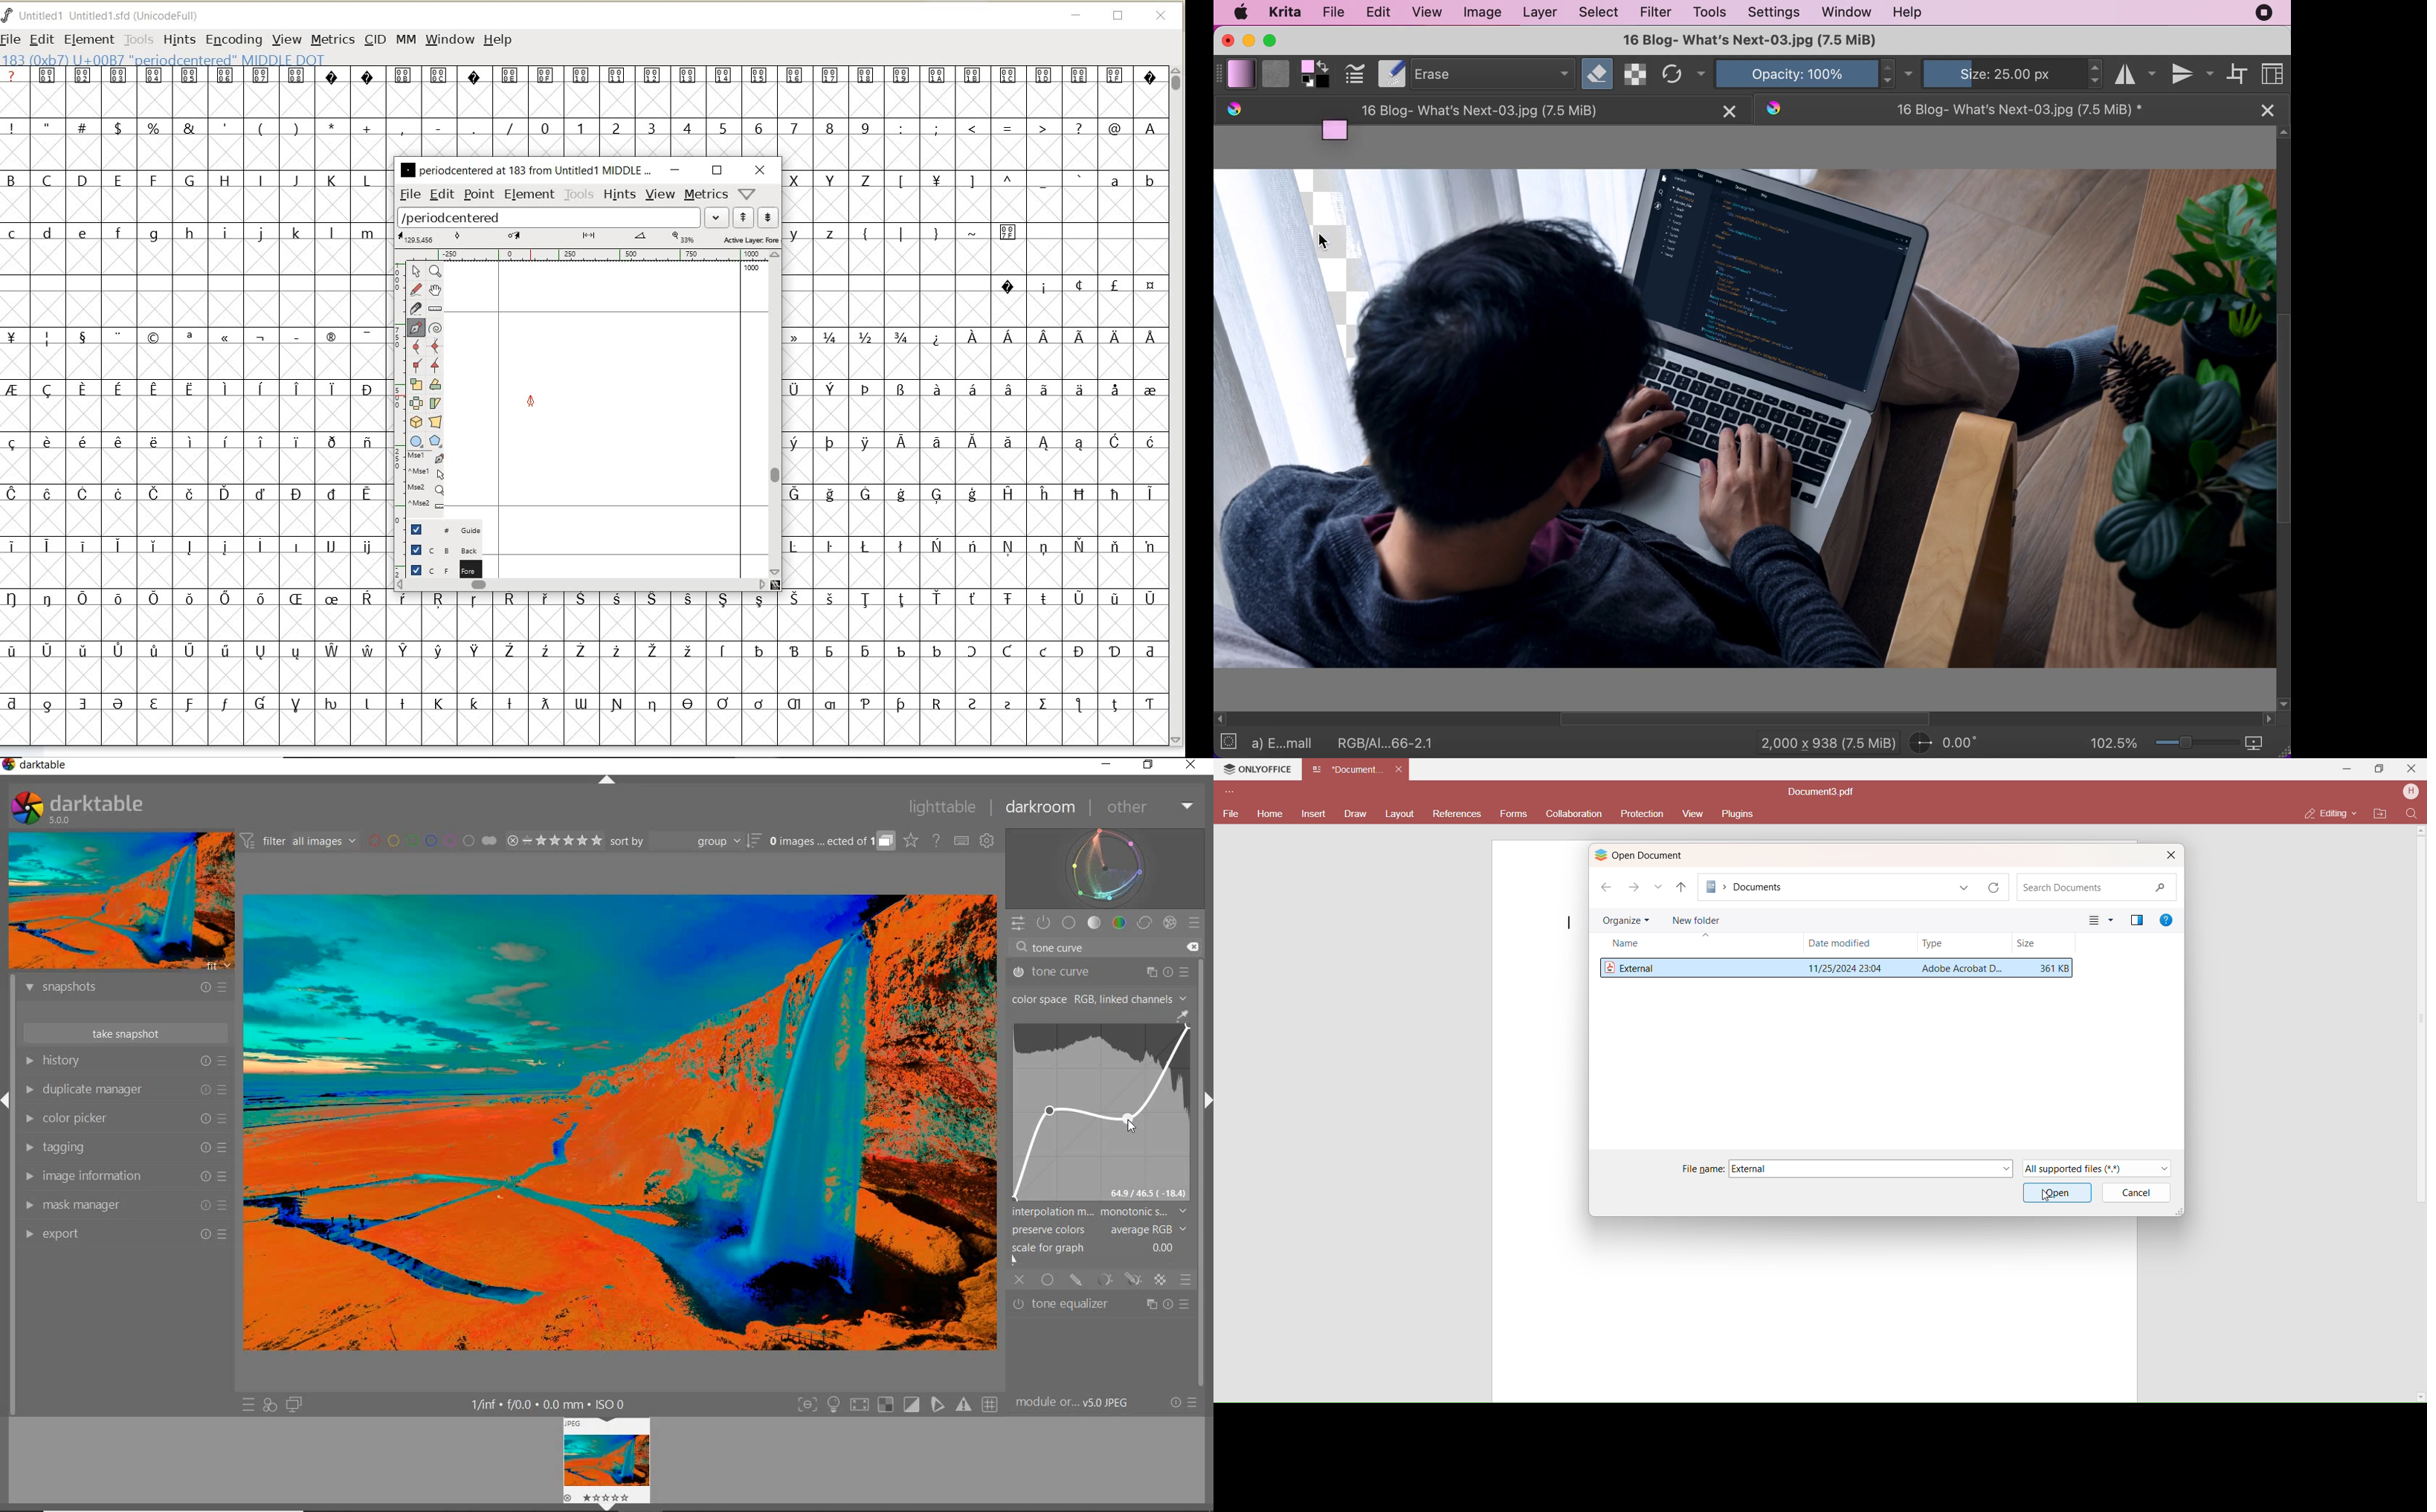  Describe the element at coordinates (1381, 12) in the screenshot. I see `edit` at that location.